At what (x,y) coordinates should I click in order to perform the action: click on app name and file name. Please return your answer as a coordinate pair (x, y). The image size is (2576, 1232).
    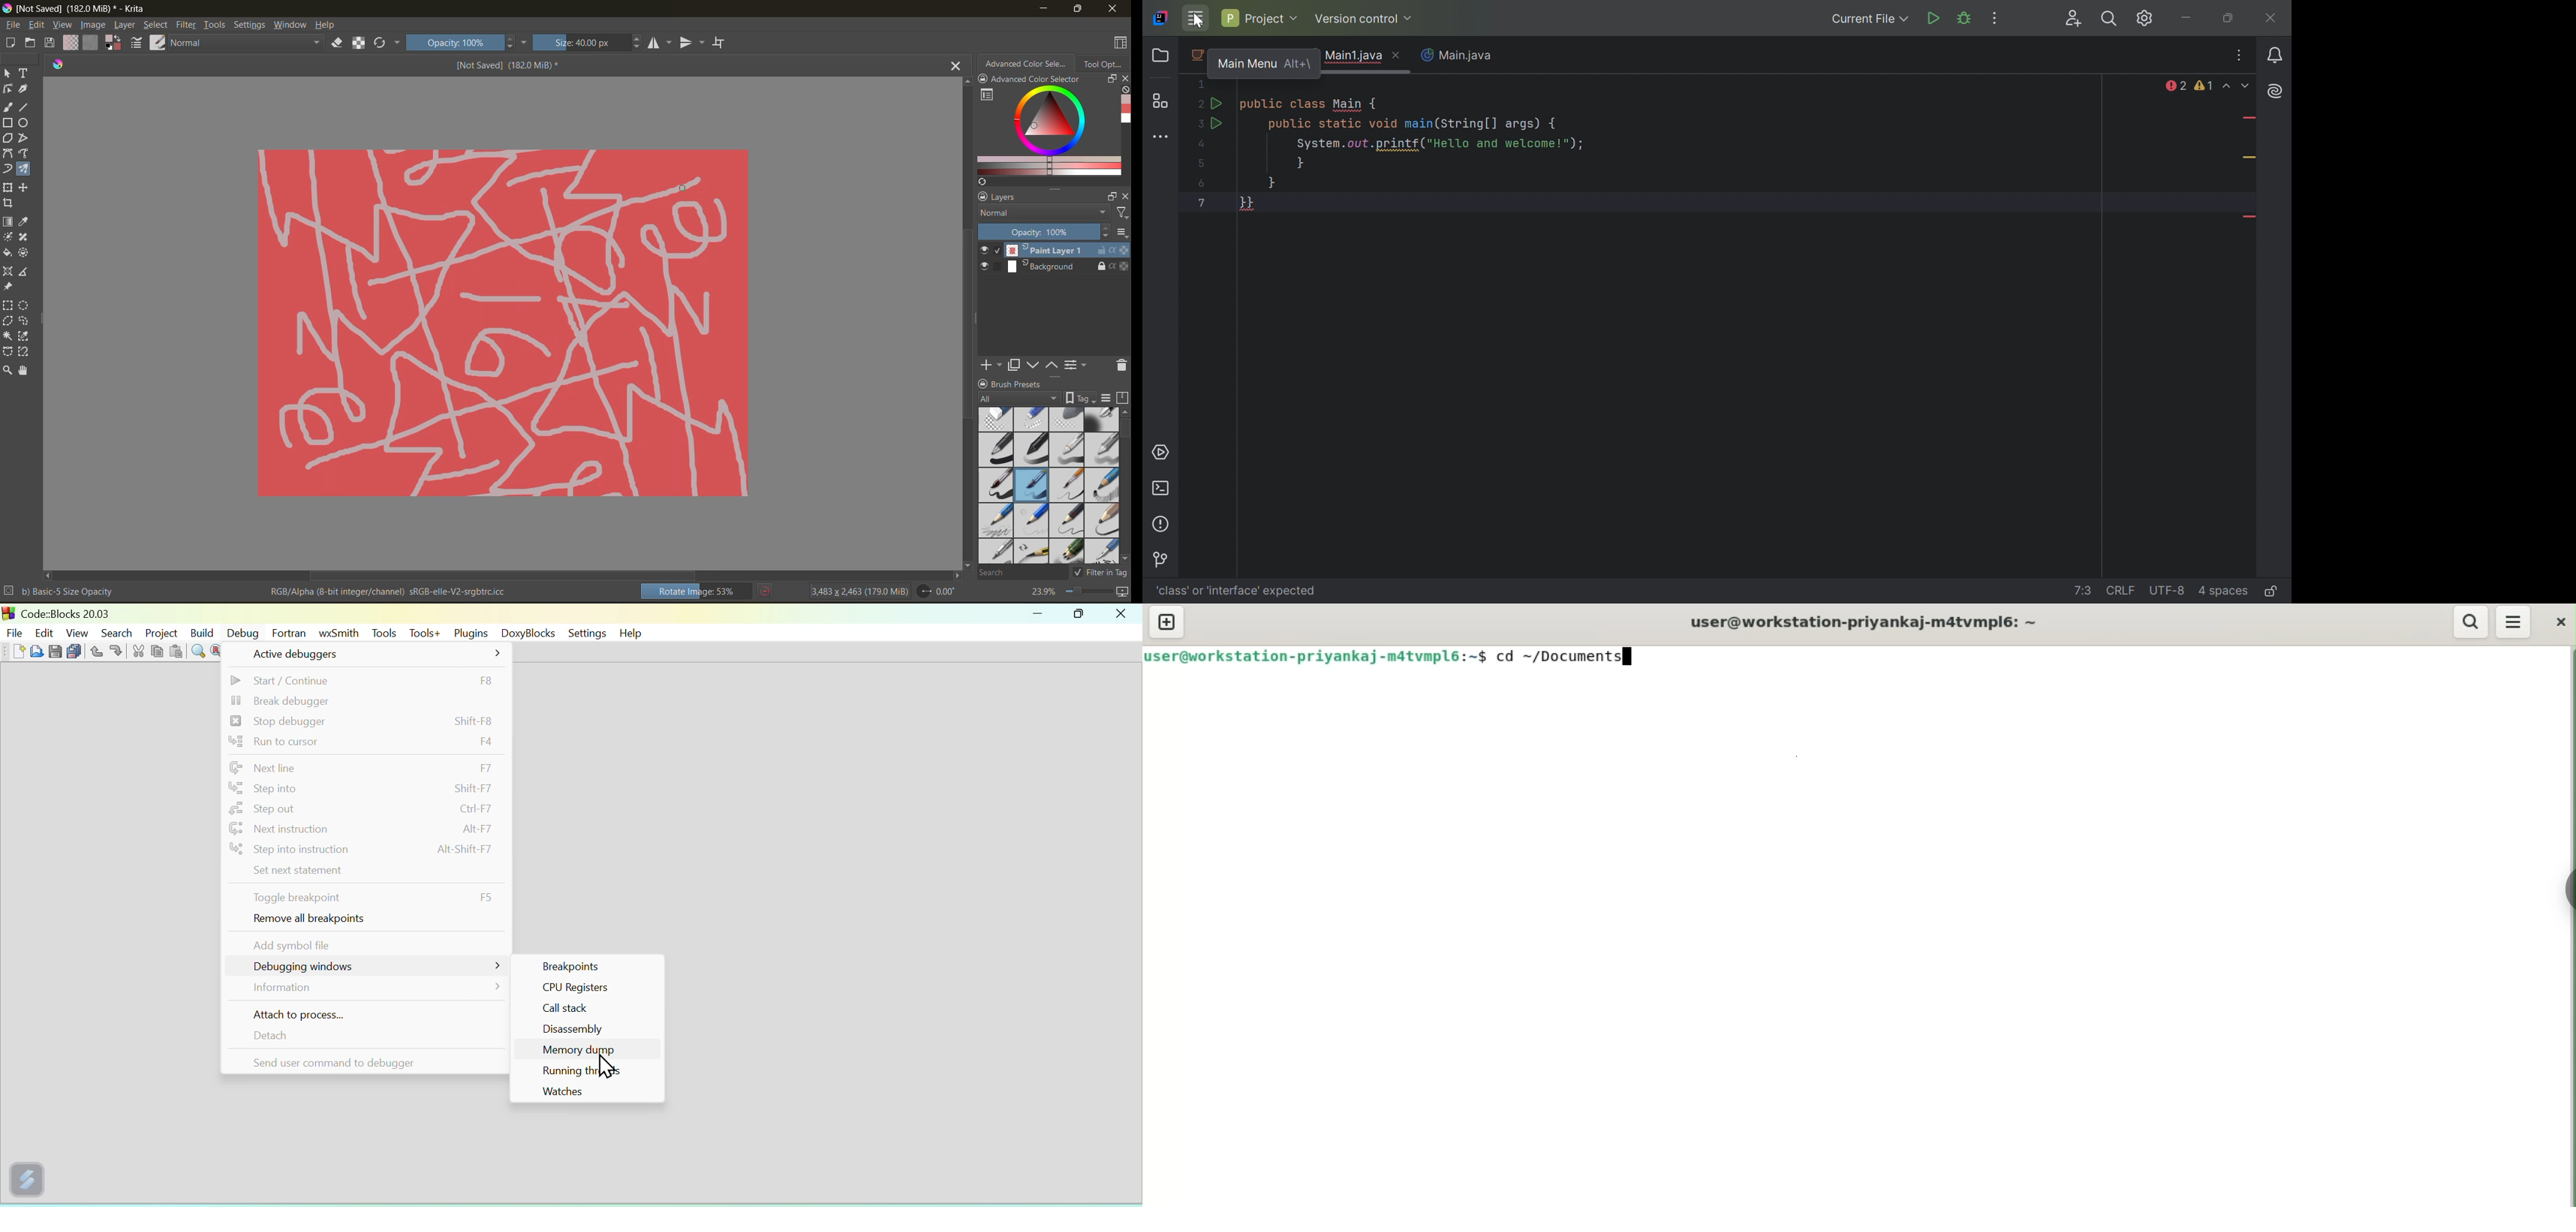
    Looking at the image, I should click on (79, 9).